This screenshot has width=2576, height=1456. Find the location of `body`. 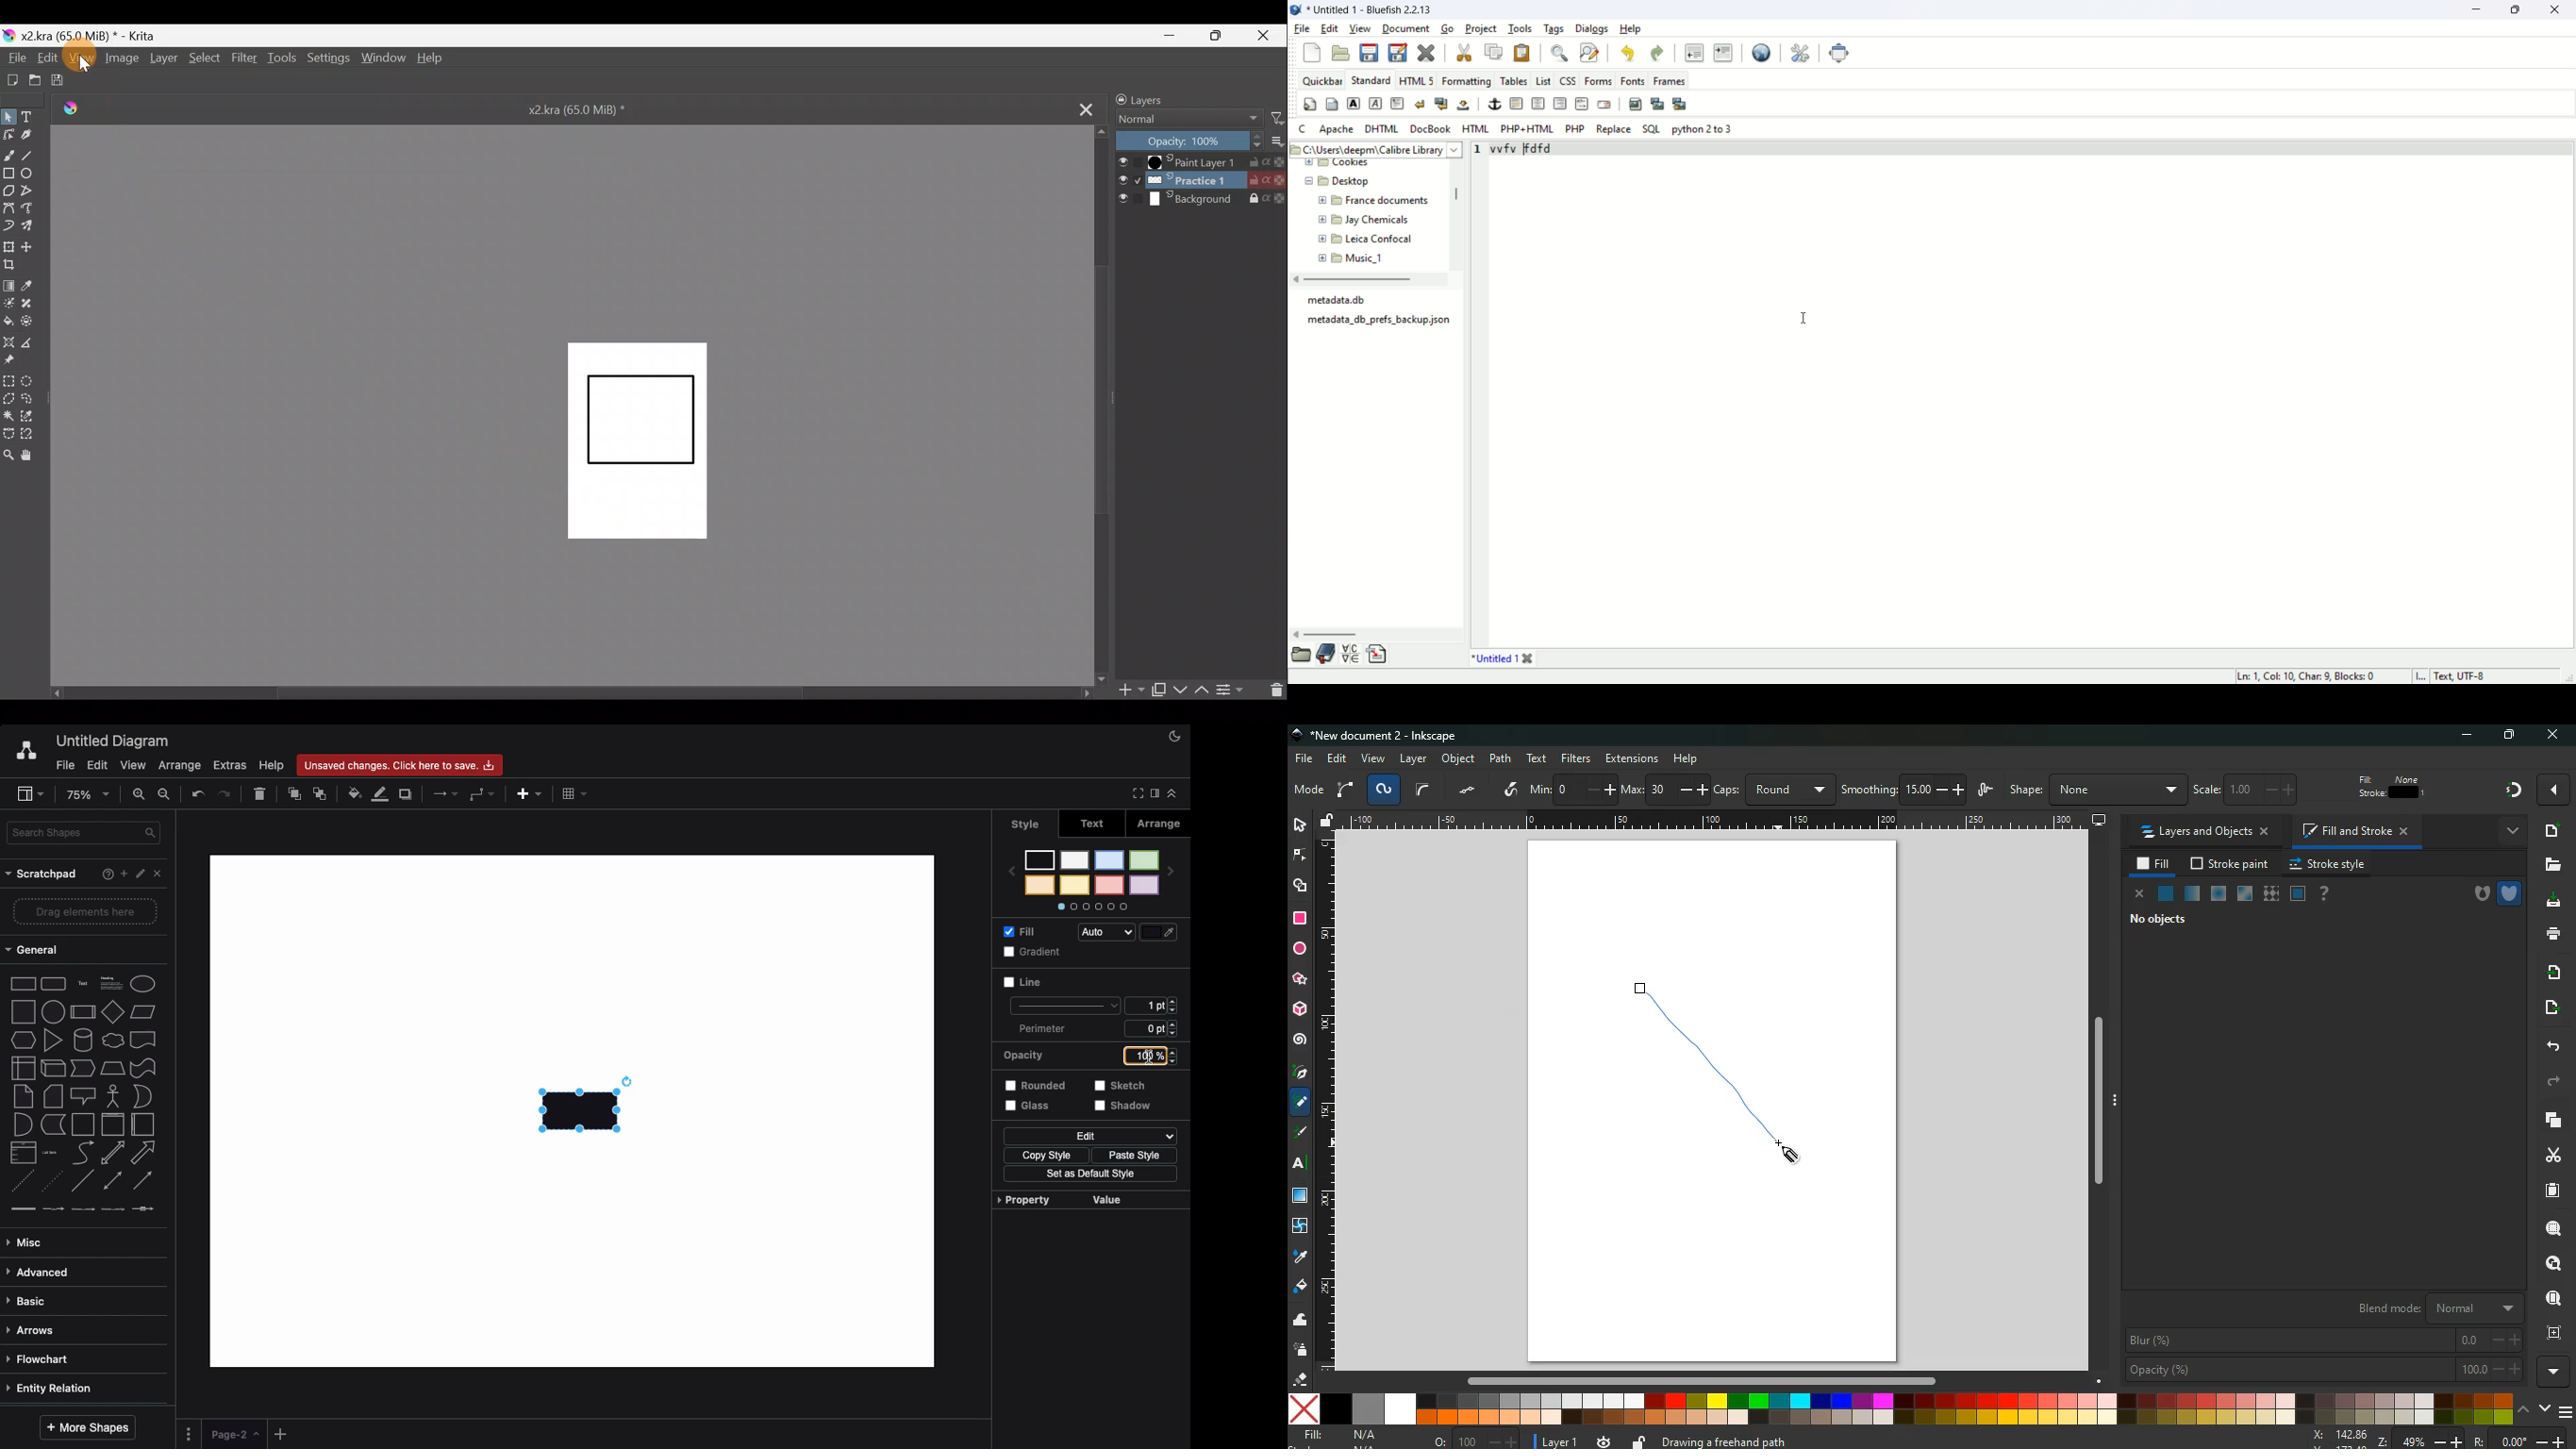

body is located at coordinates (1335, 104).